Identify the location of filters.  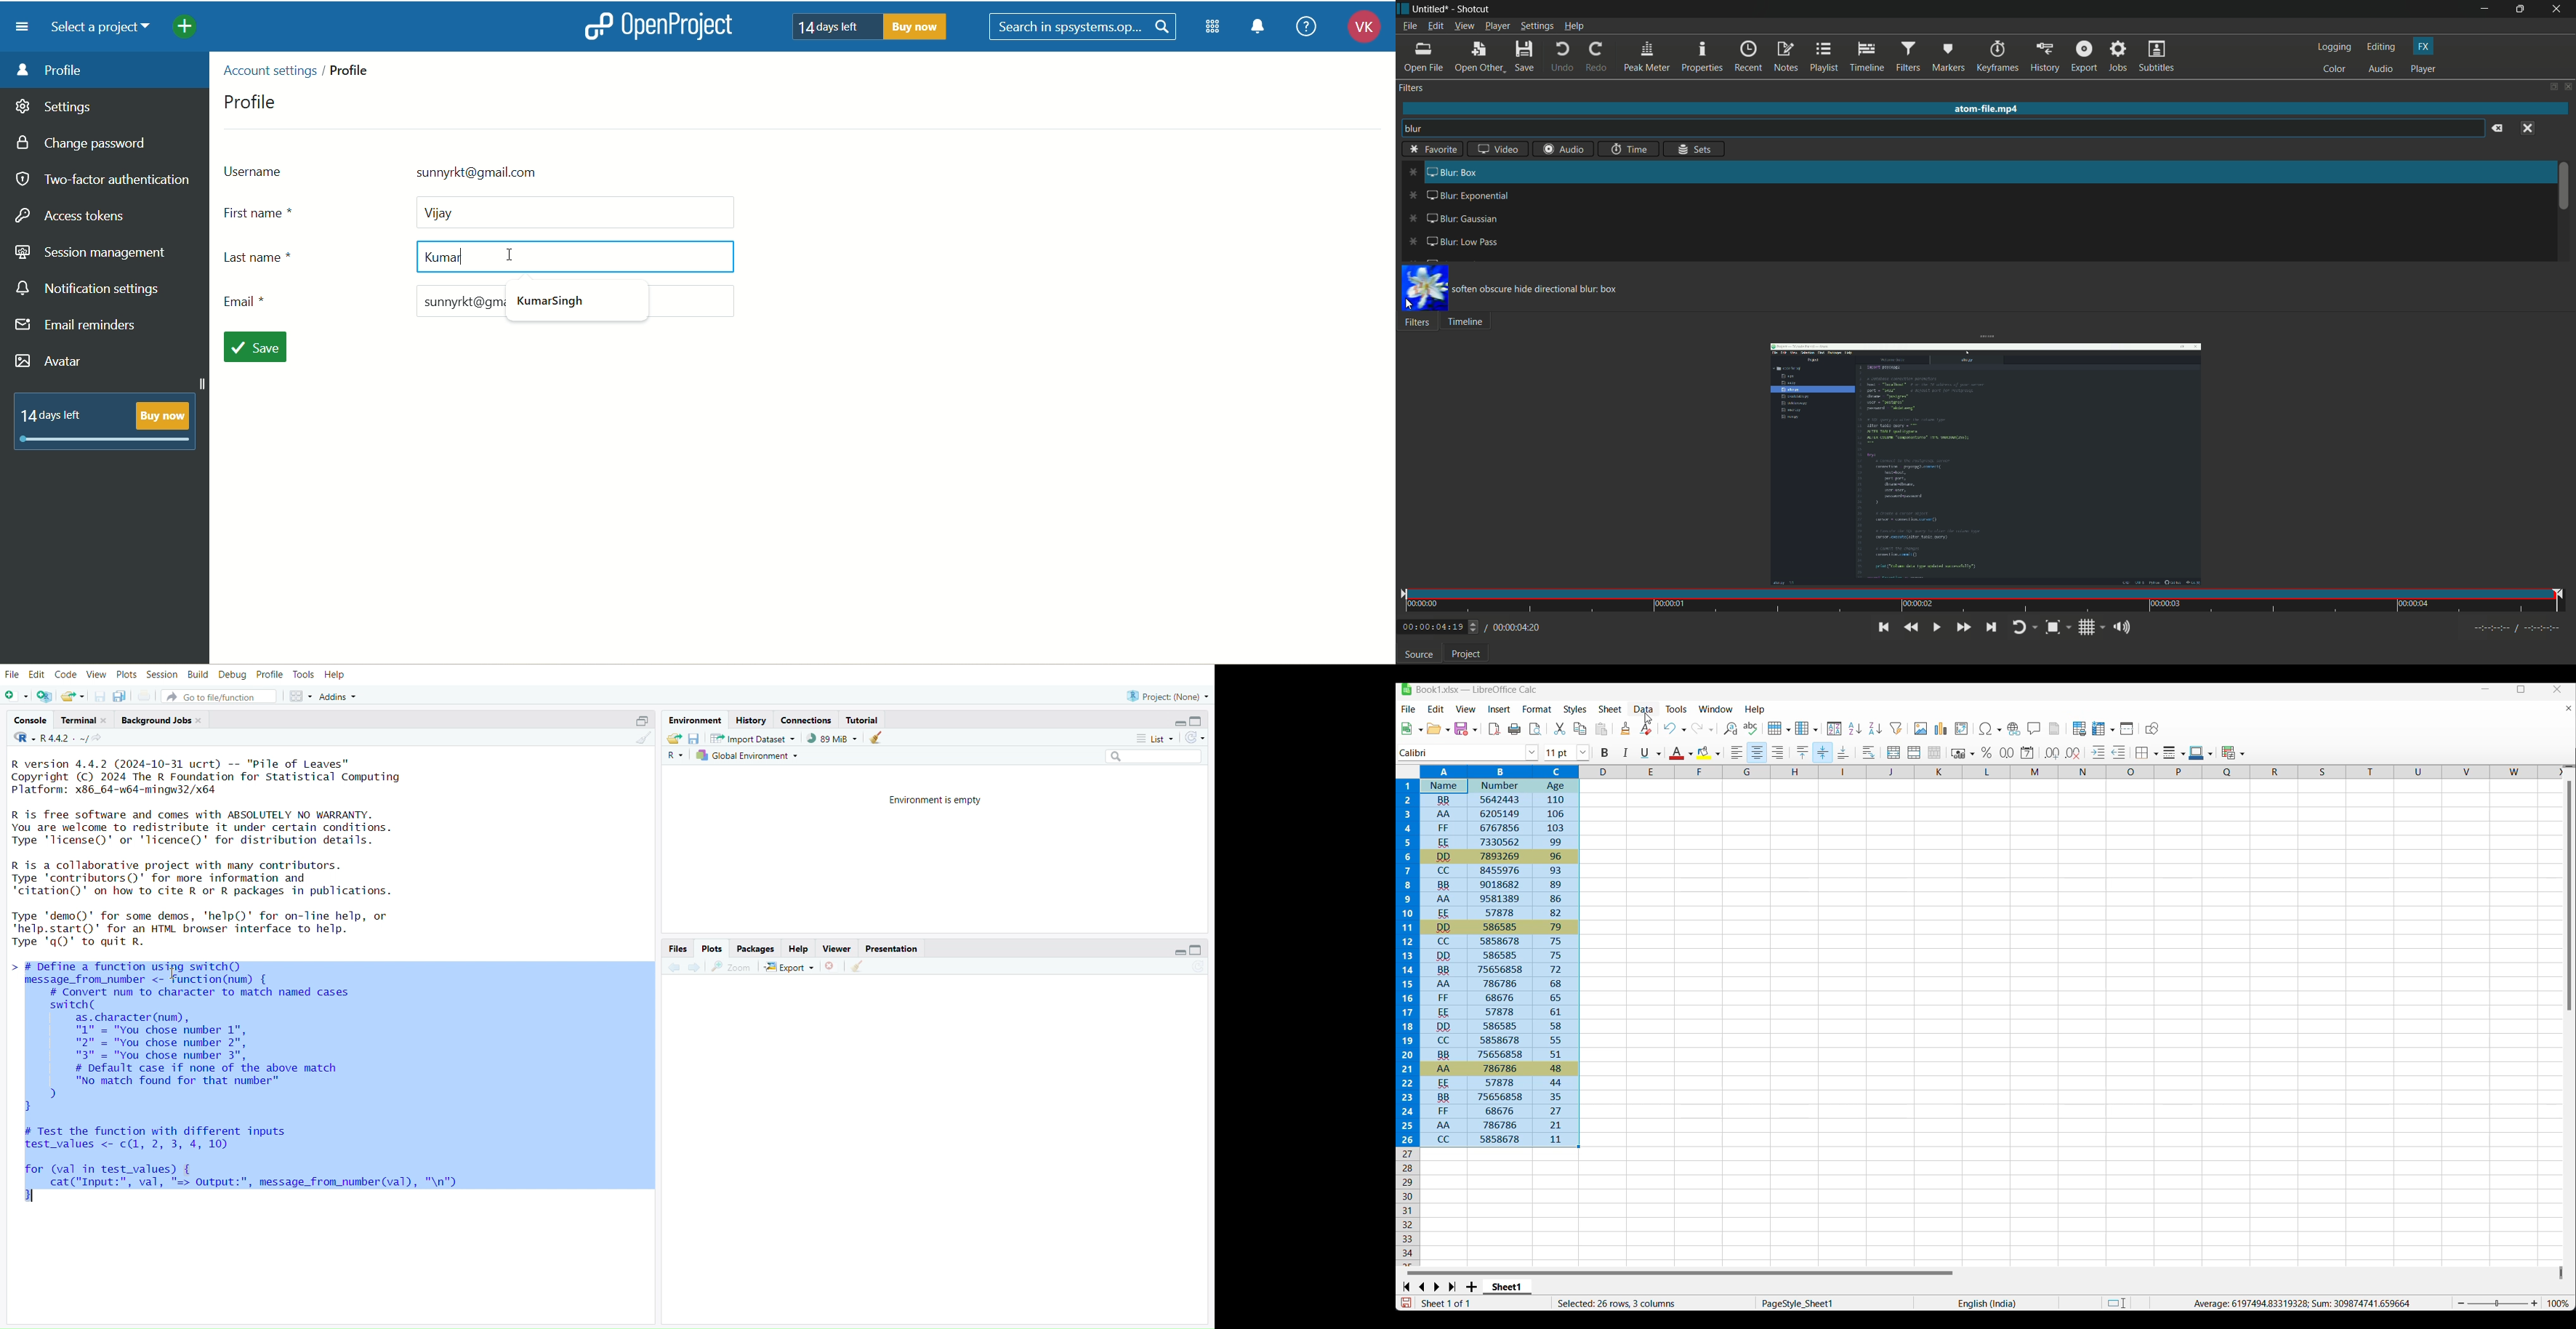
(1412, 89).